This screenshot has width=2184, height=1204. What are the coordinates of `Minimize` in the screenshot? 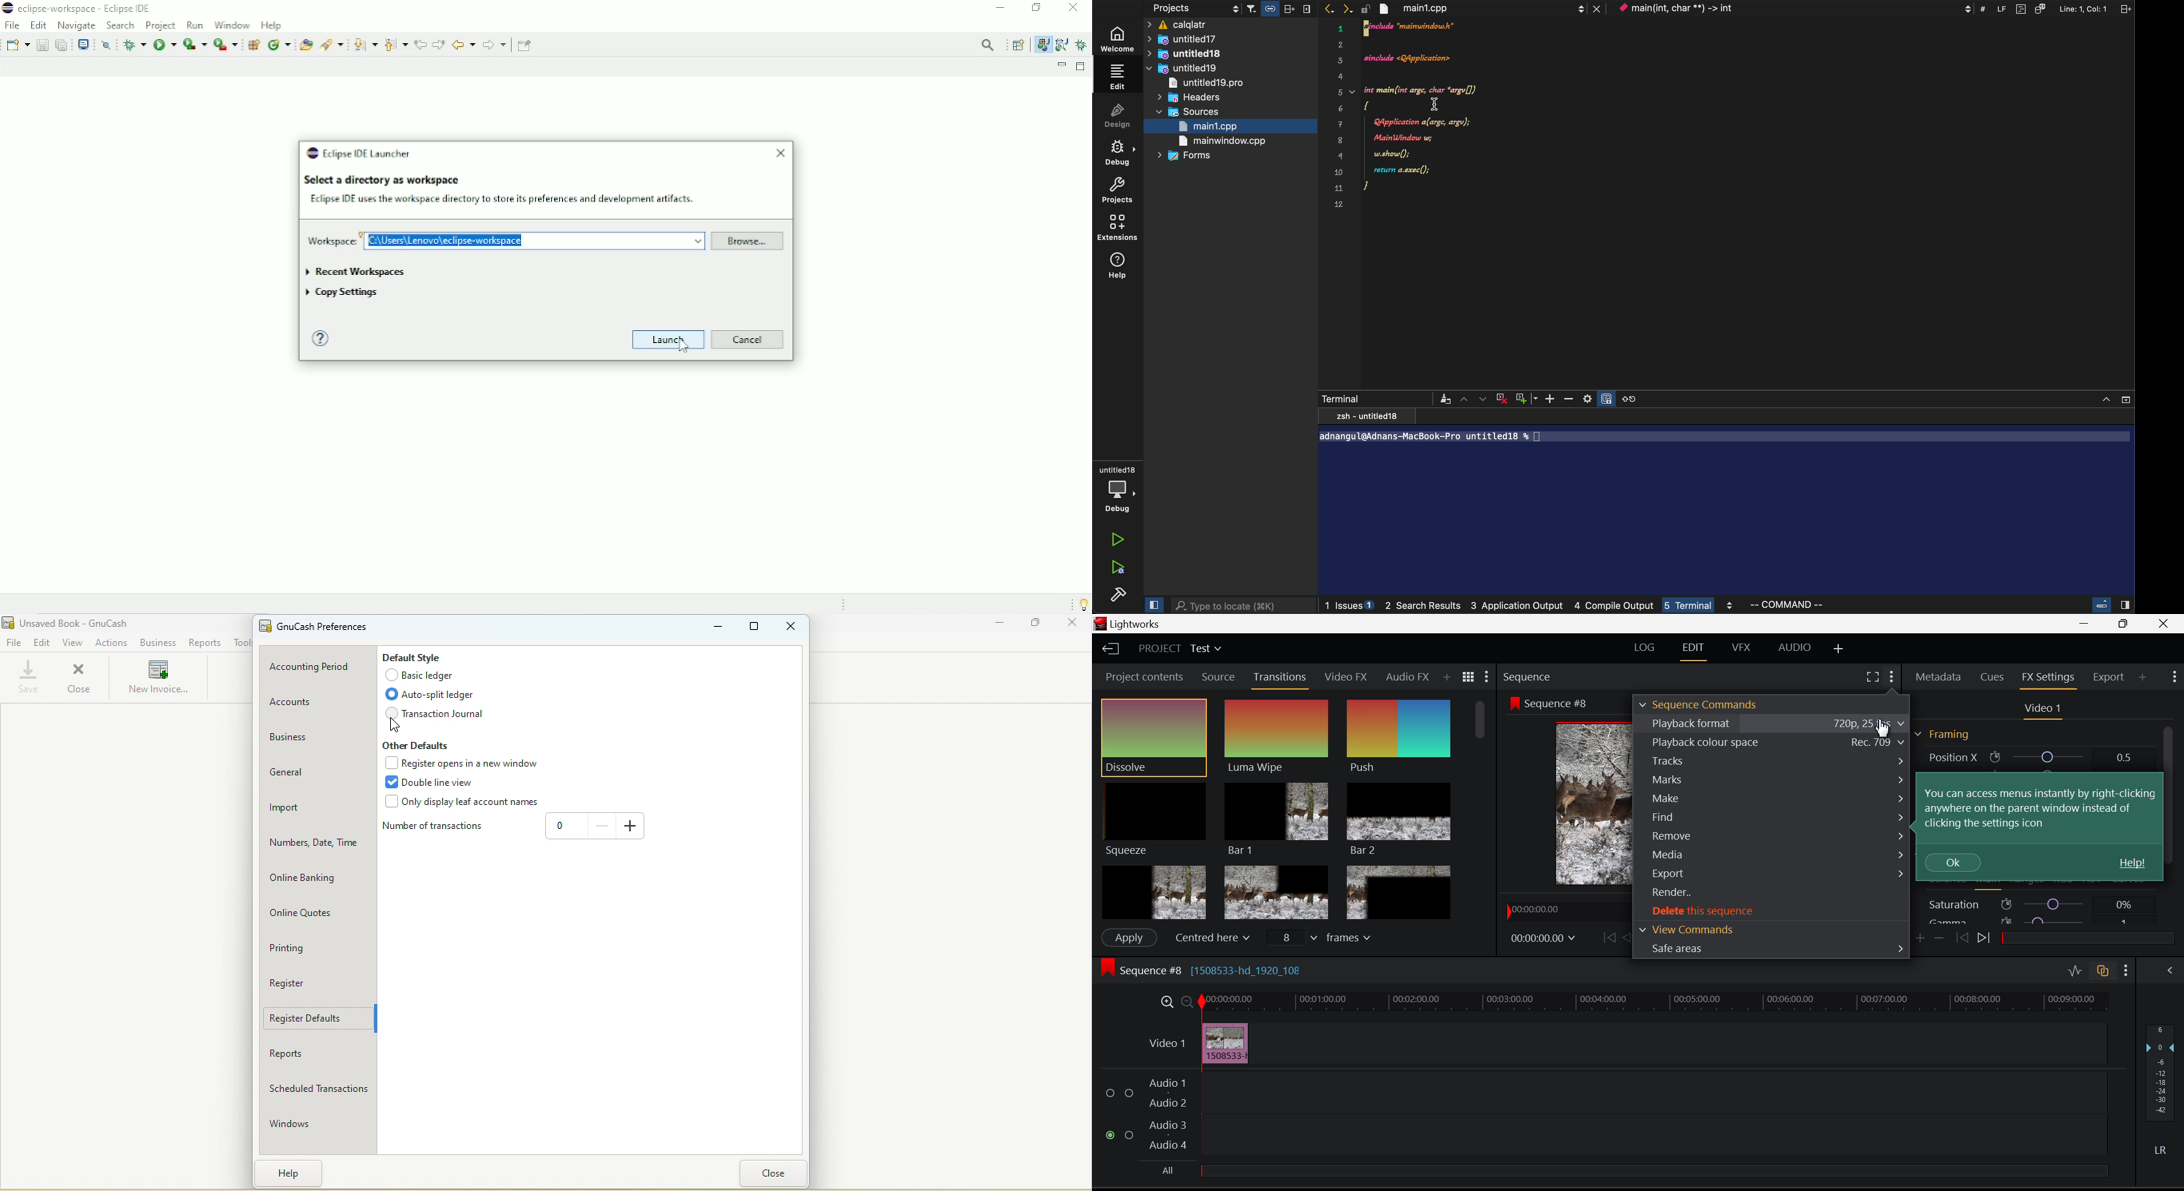 It's located at (2125, 624).